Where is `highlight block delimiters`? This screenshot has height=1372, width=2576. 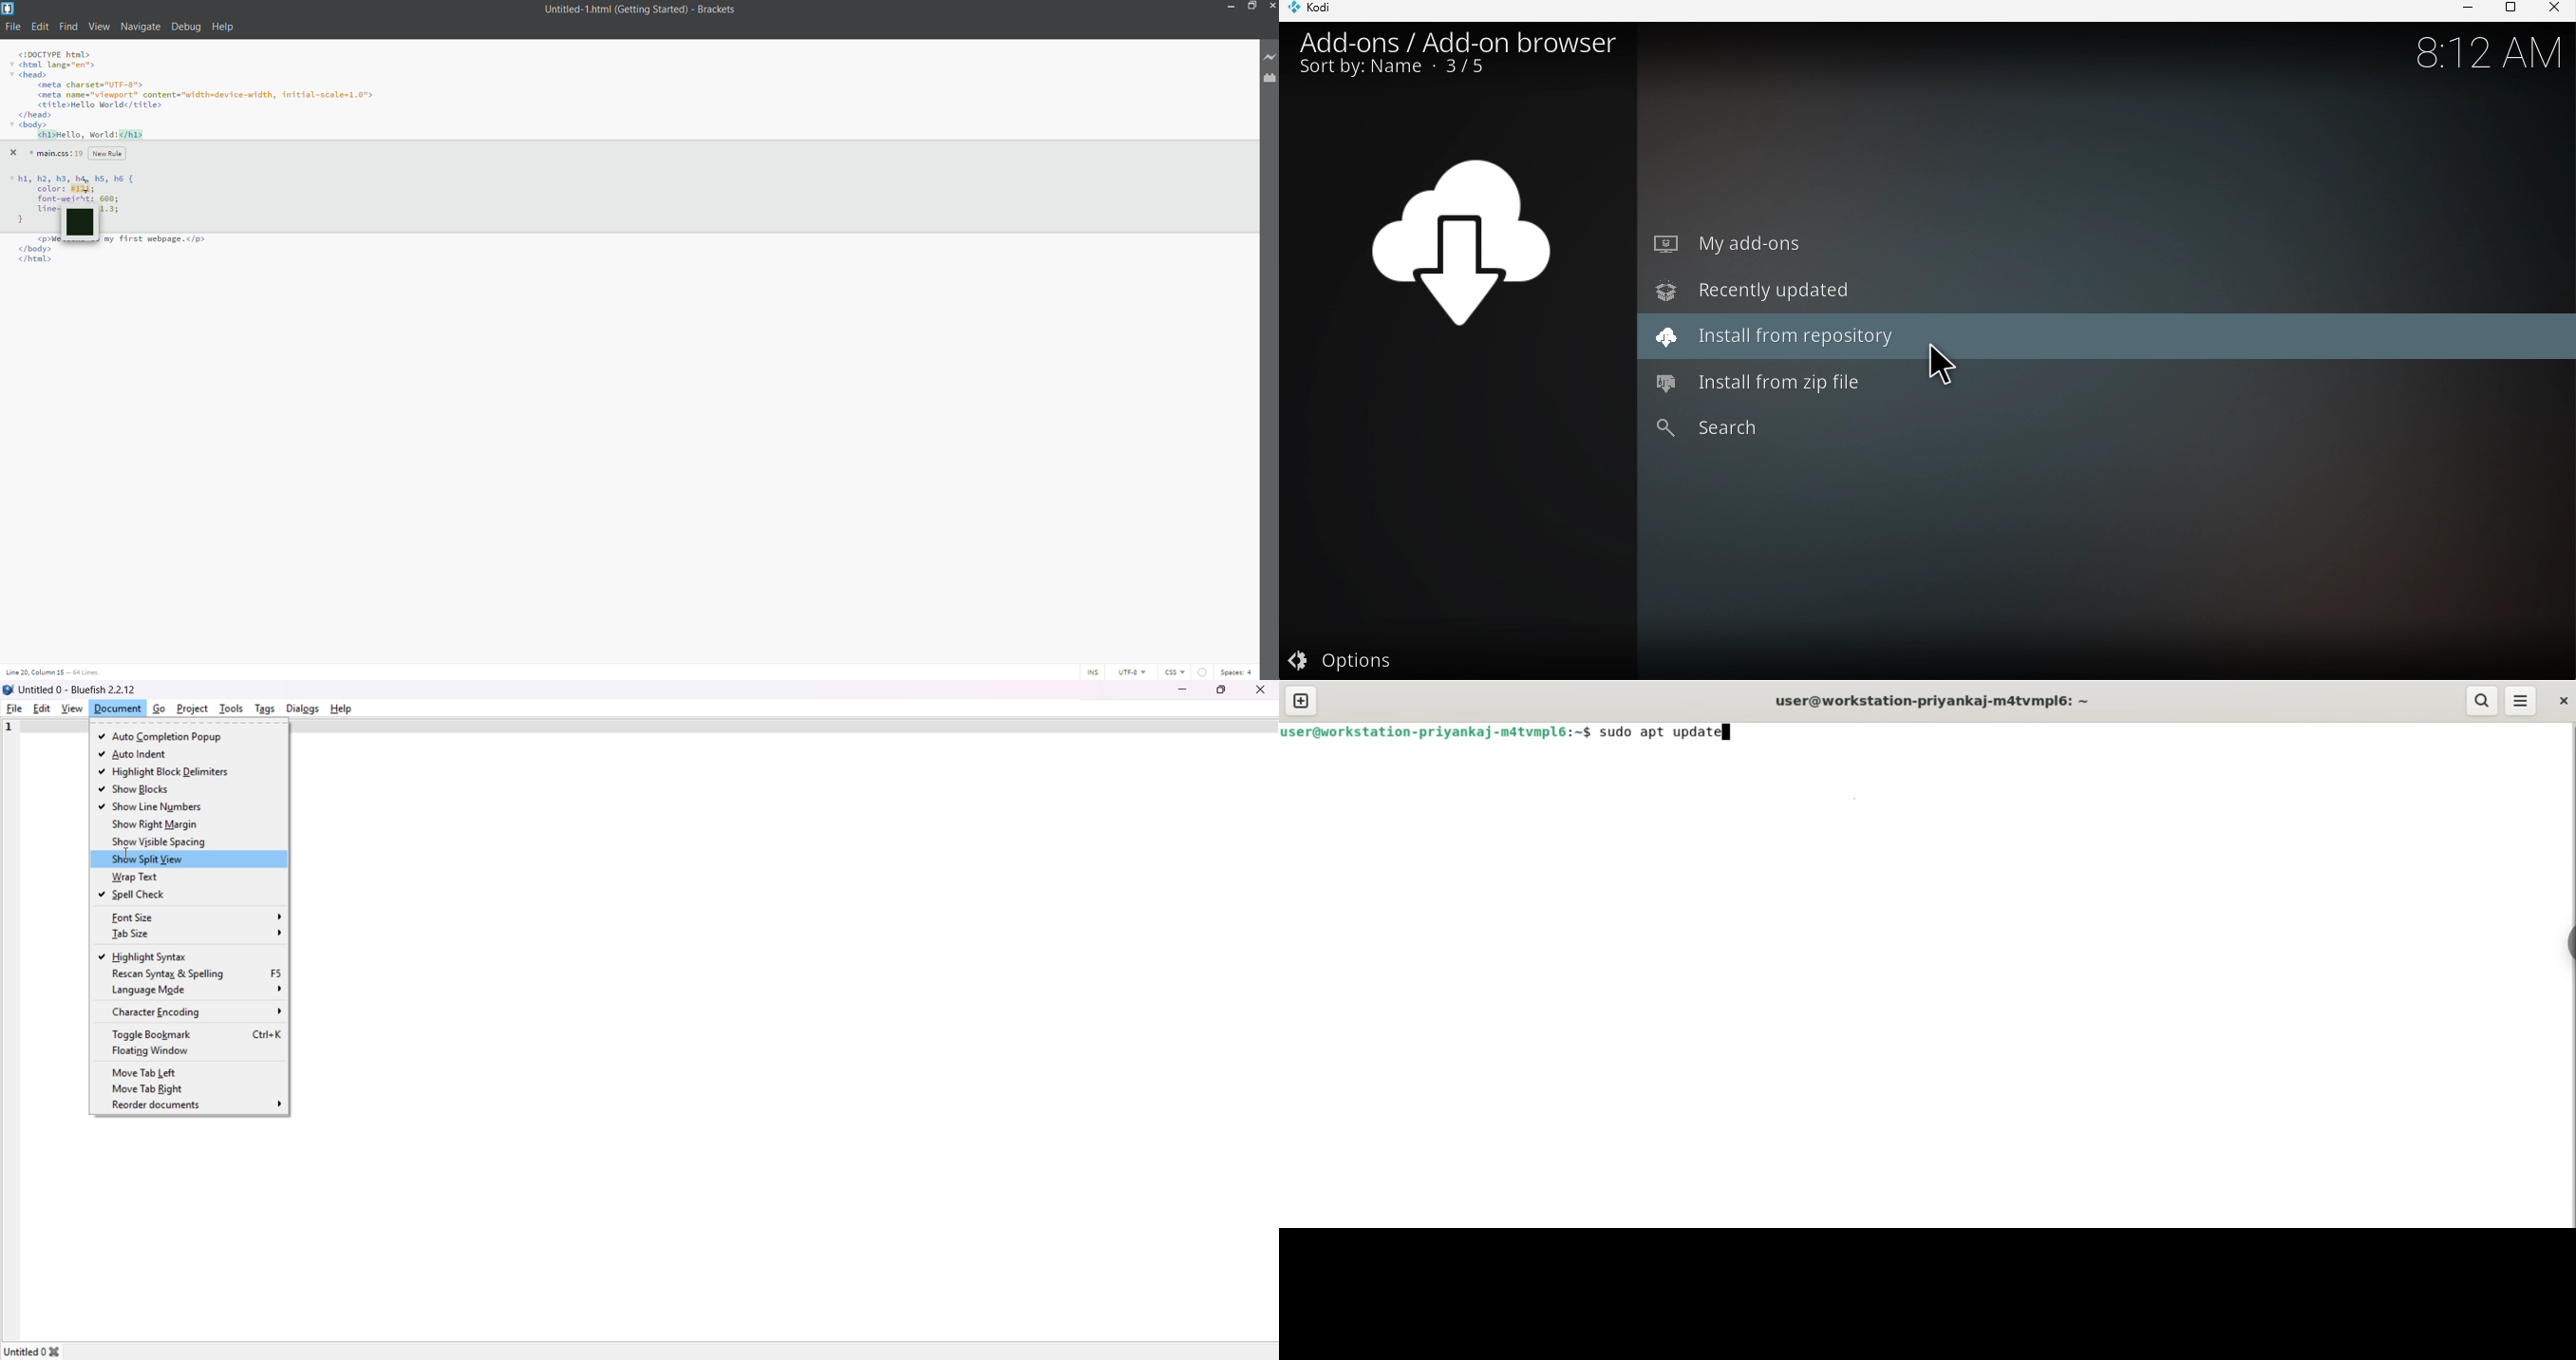
highlight block delimiters is located at coordinates (174, 772).